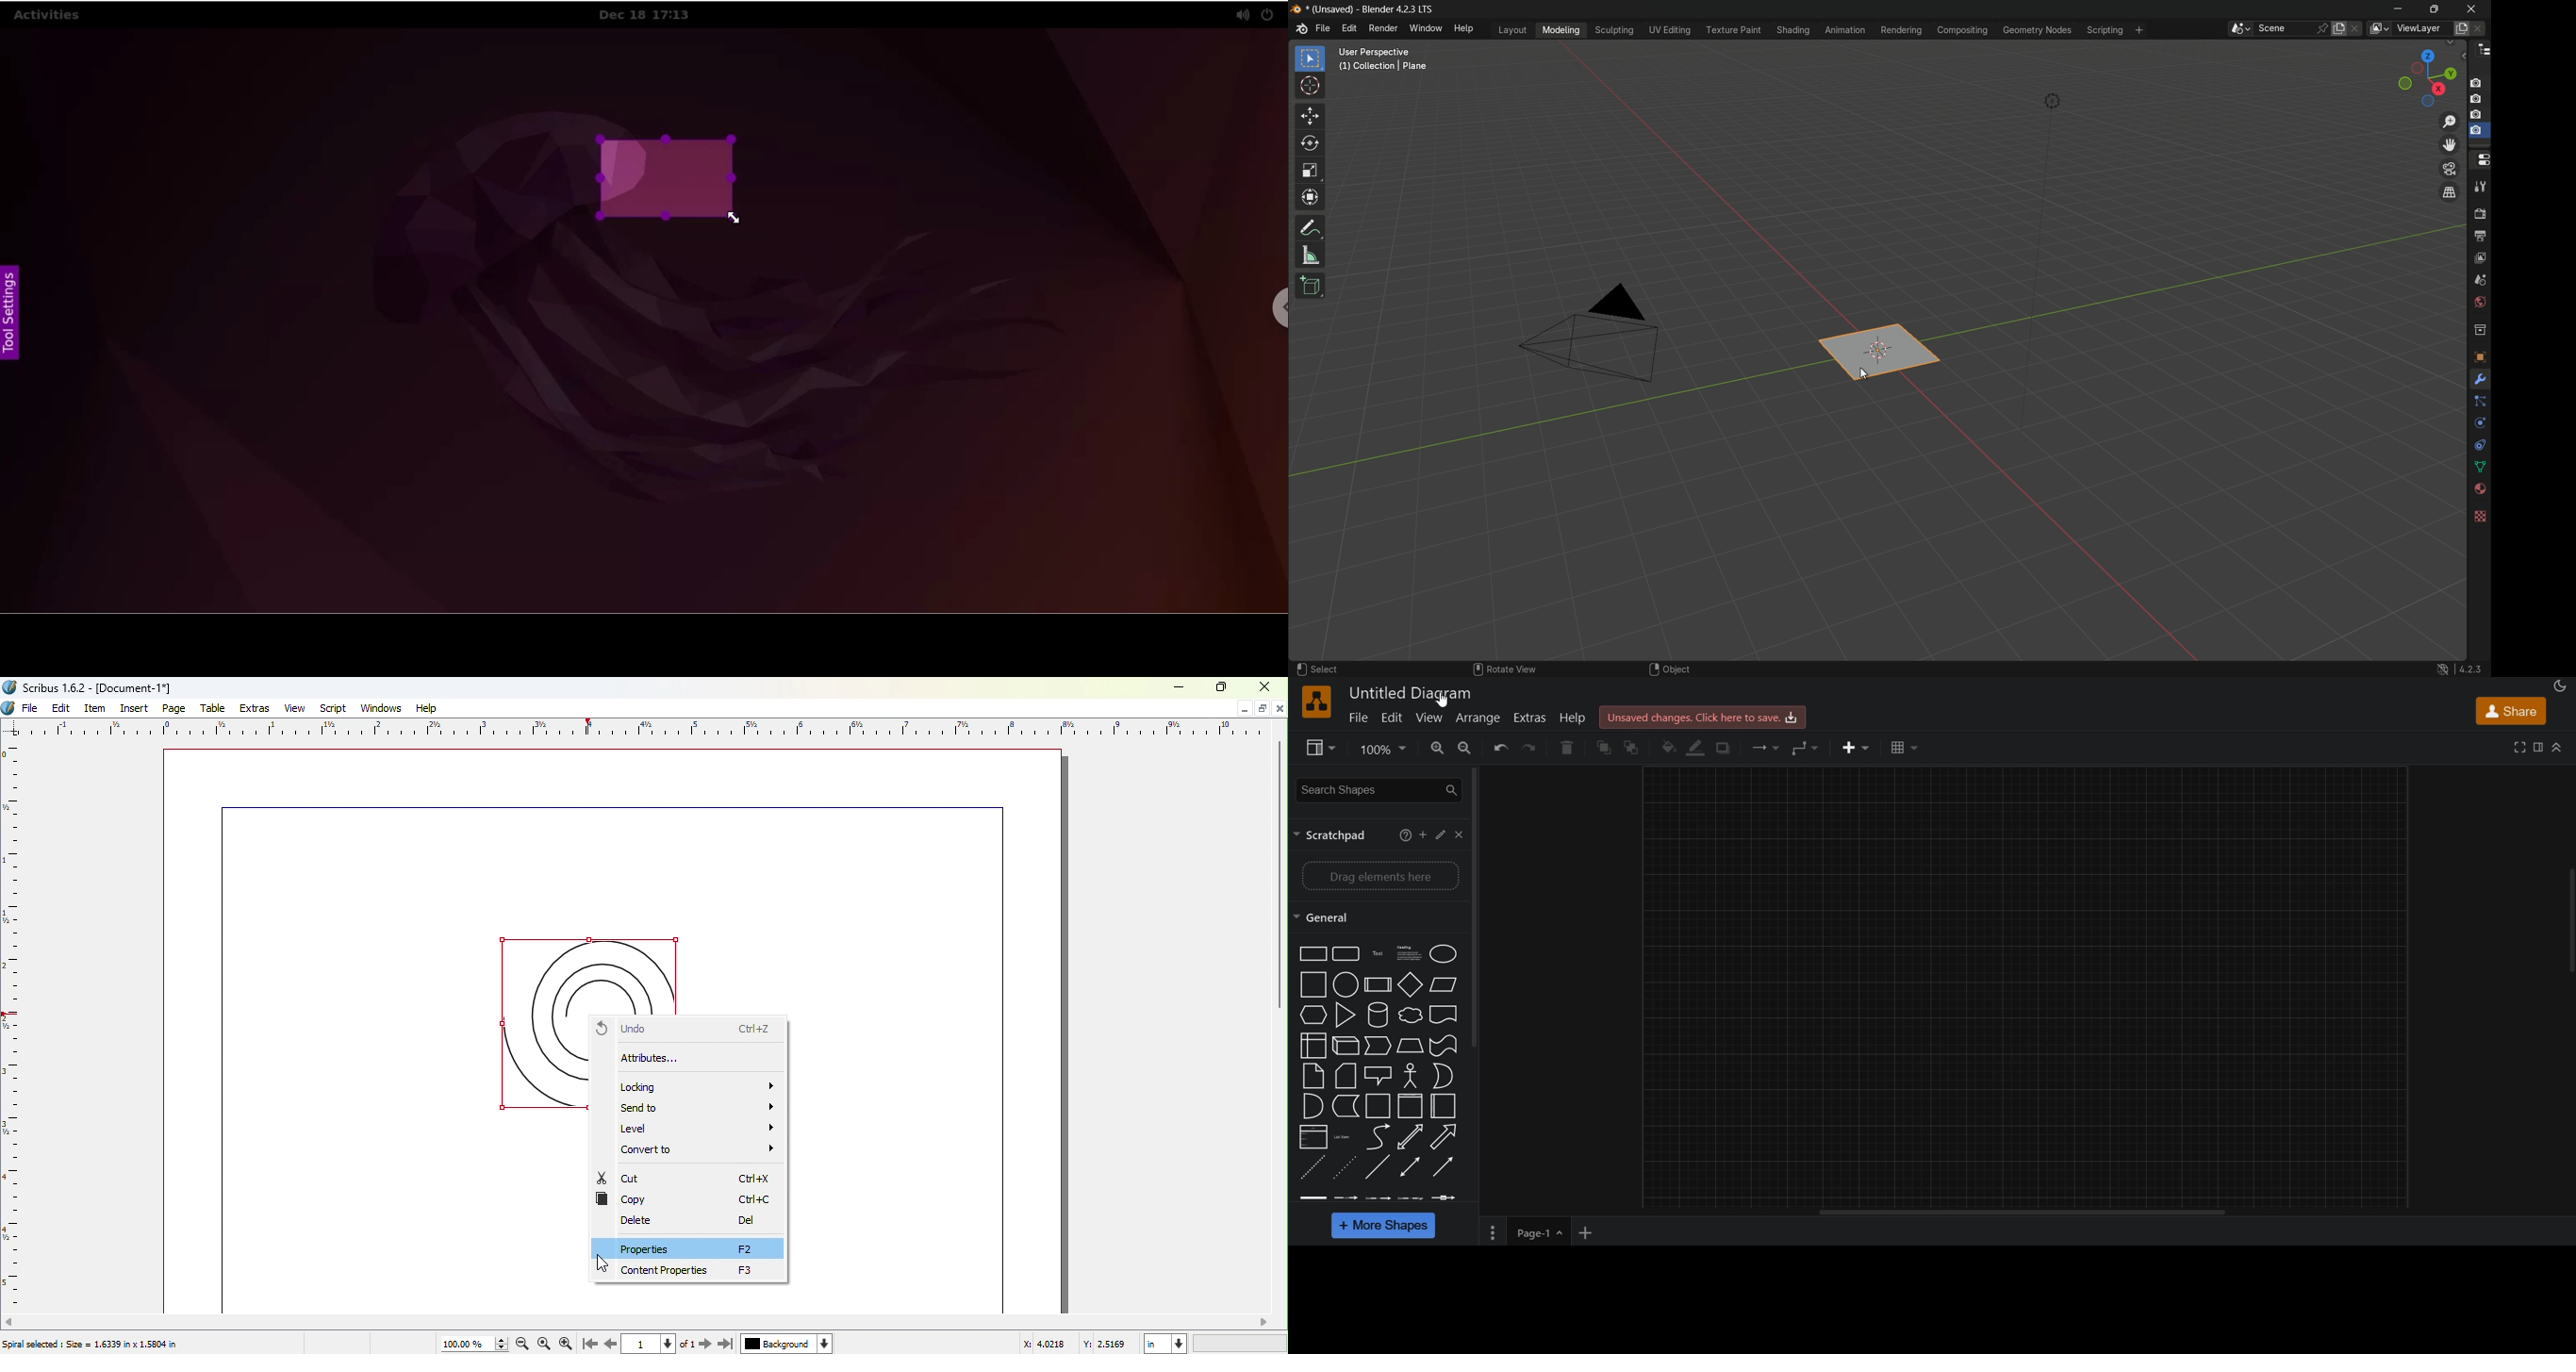 This screenshot has height=1372, width=2576. What do you see at coordinates (1265, 687) in the screenshot?
I see `Close` at bounding box center [1265, 687].